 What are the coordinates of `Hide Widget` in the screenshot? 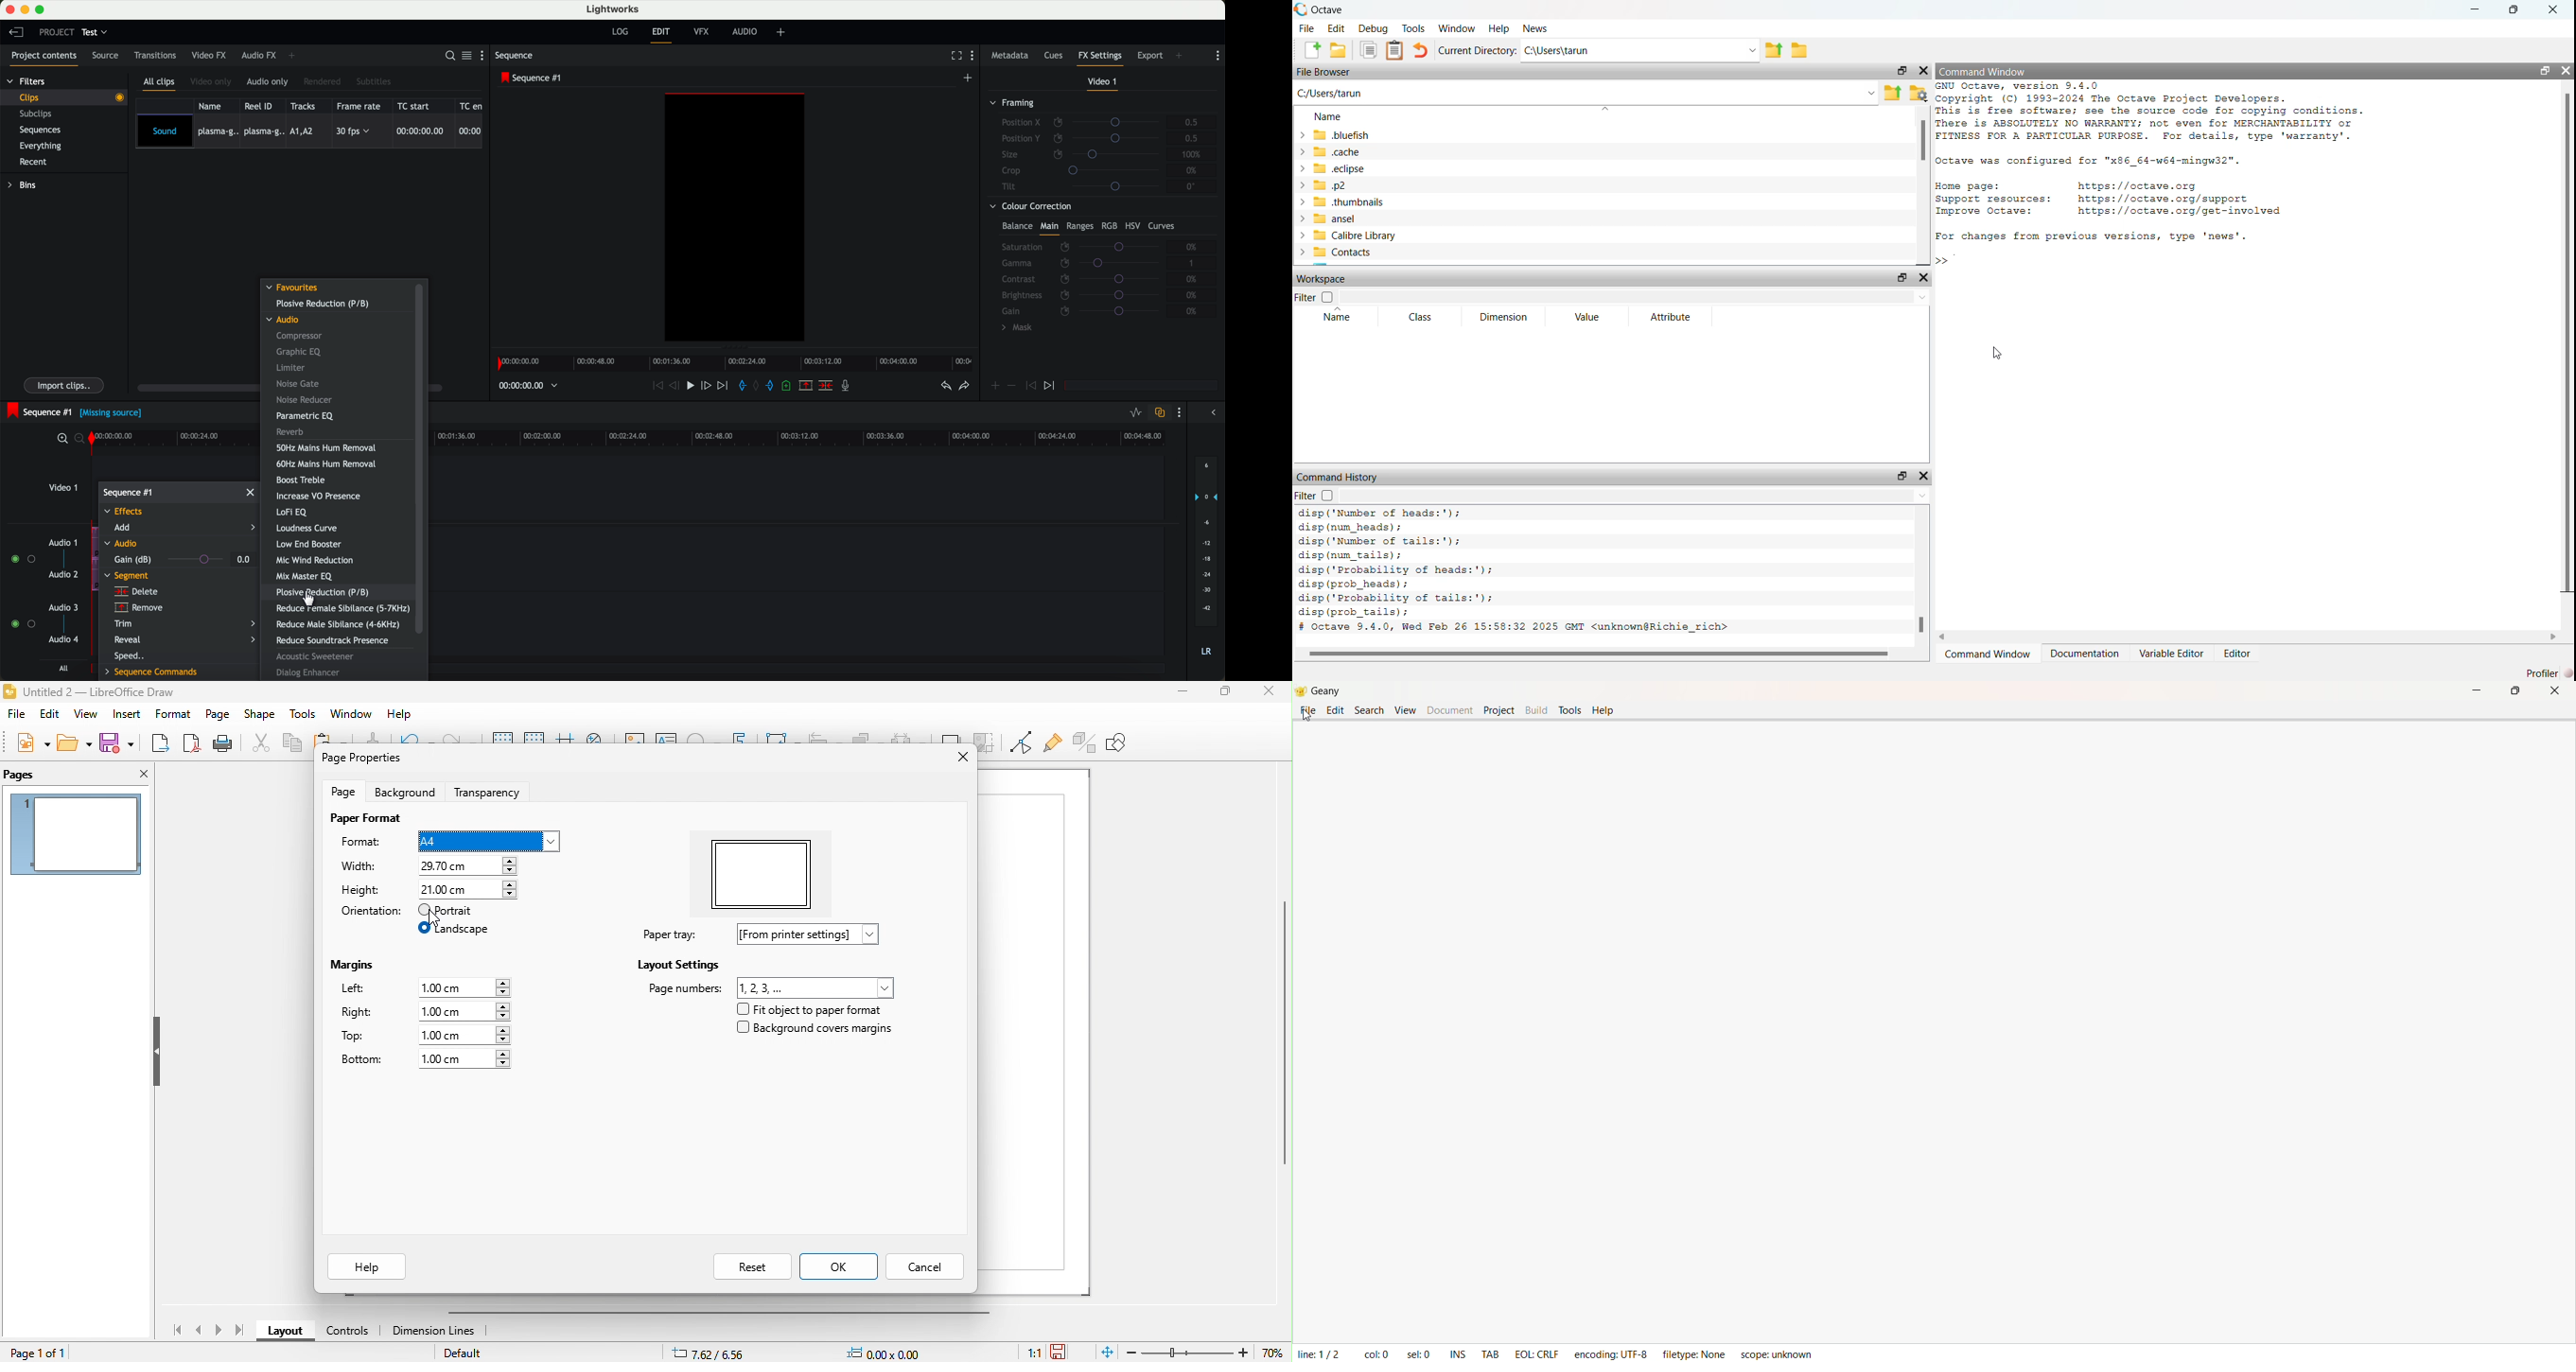 It's located at (1924, 475).